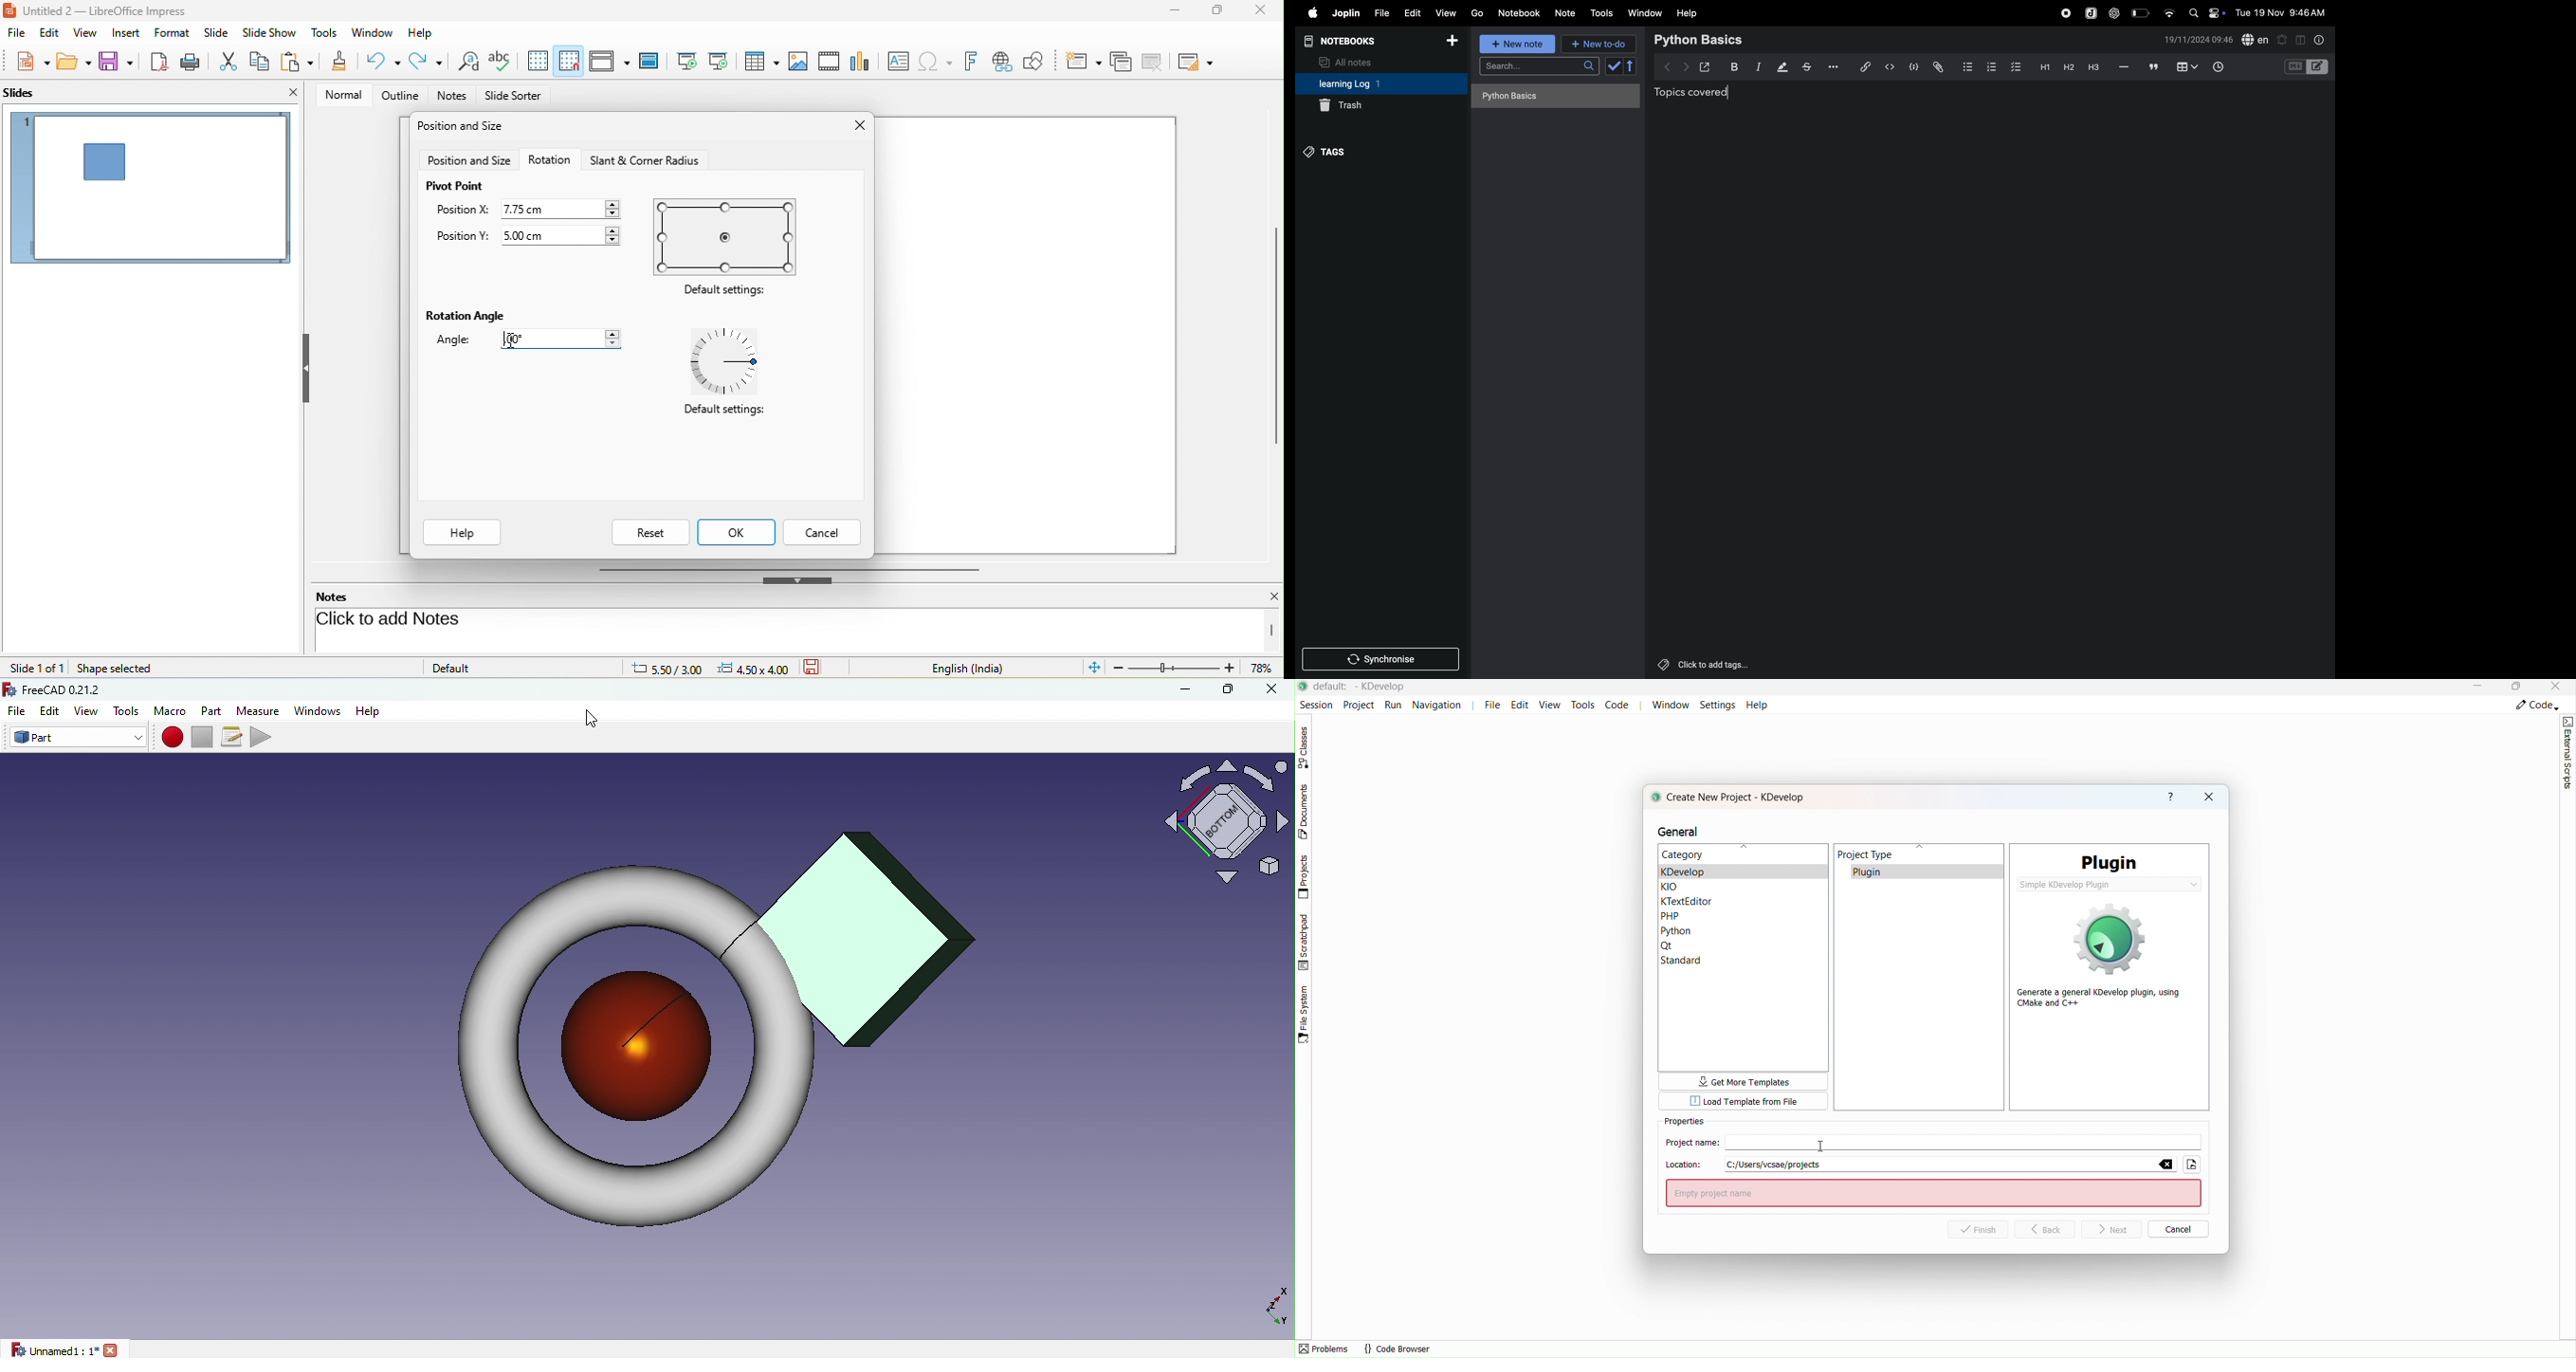 Image resolution: width=2576 pixels, height=1372 pixels. I want to click on save, so click(118, 62).